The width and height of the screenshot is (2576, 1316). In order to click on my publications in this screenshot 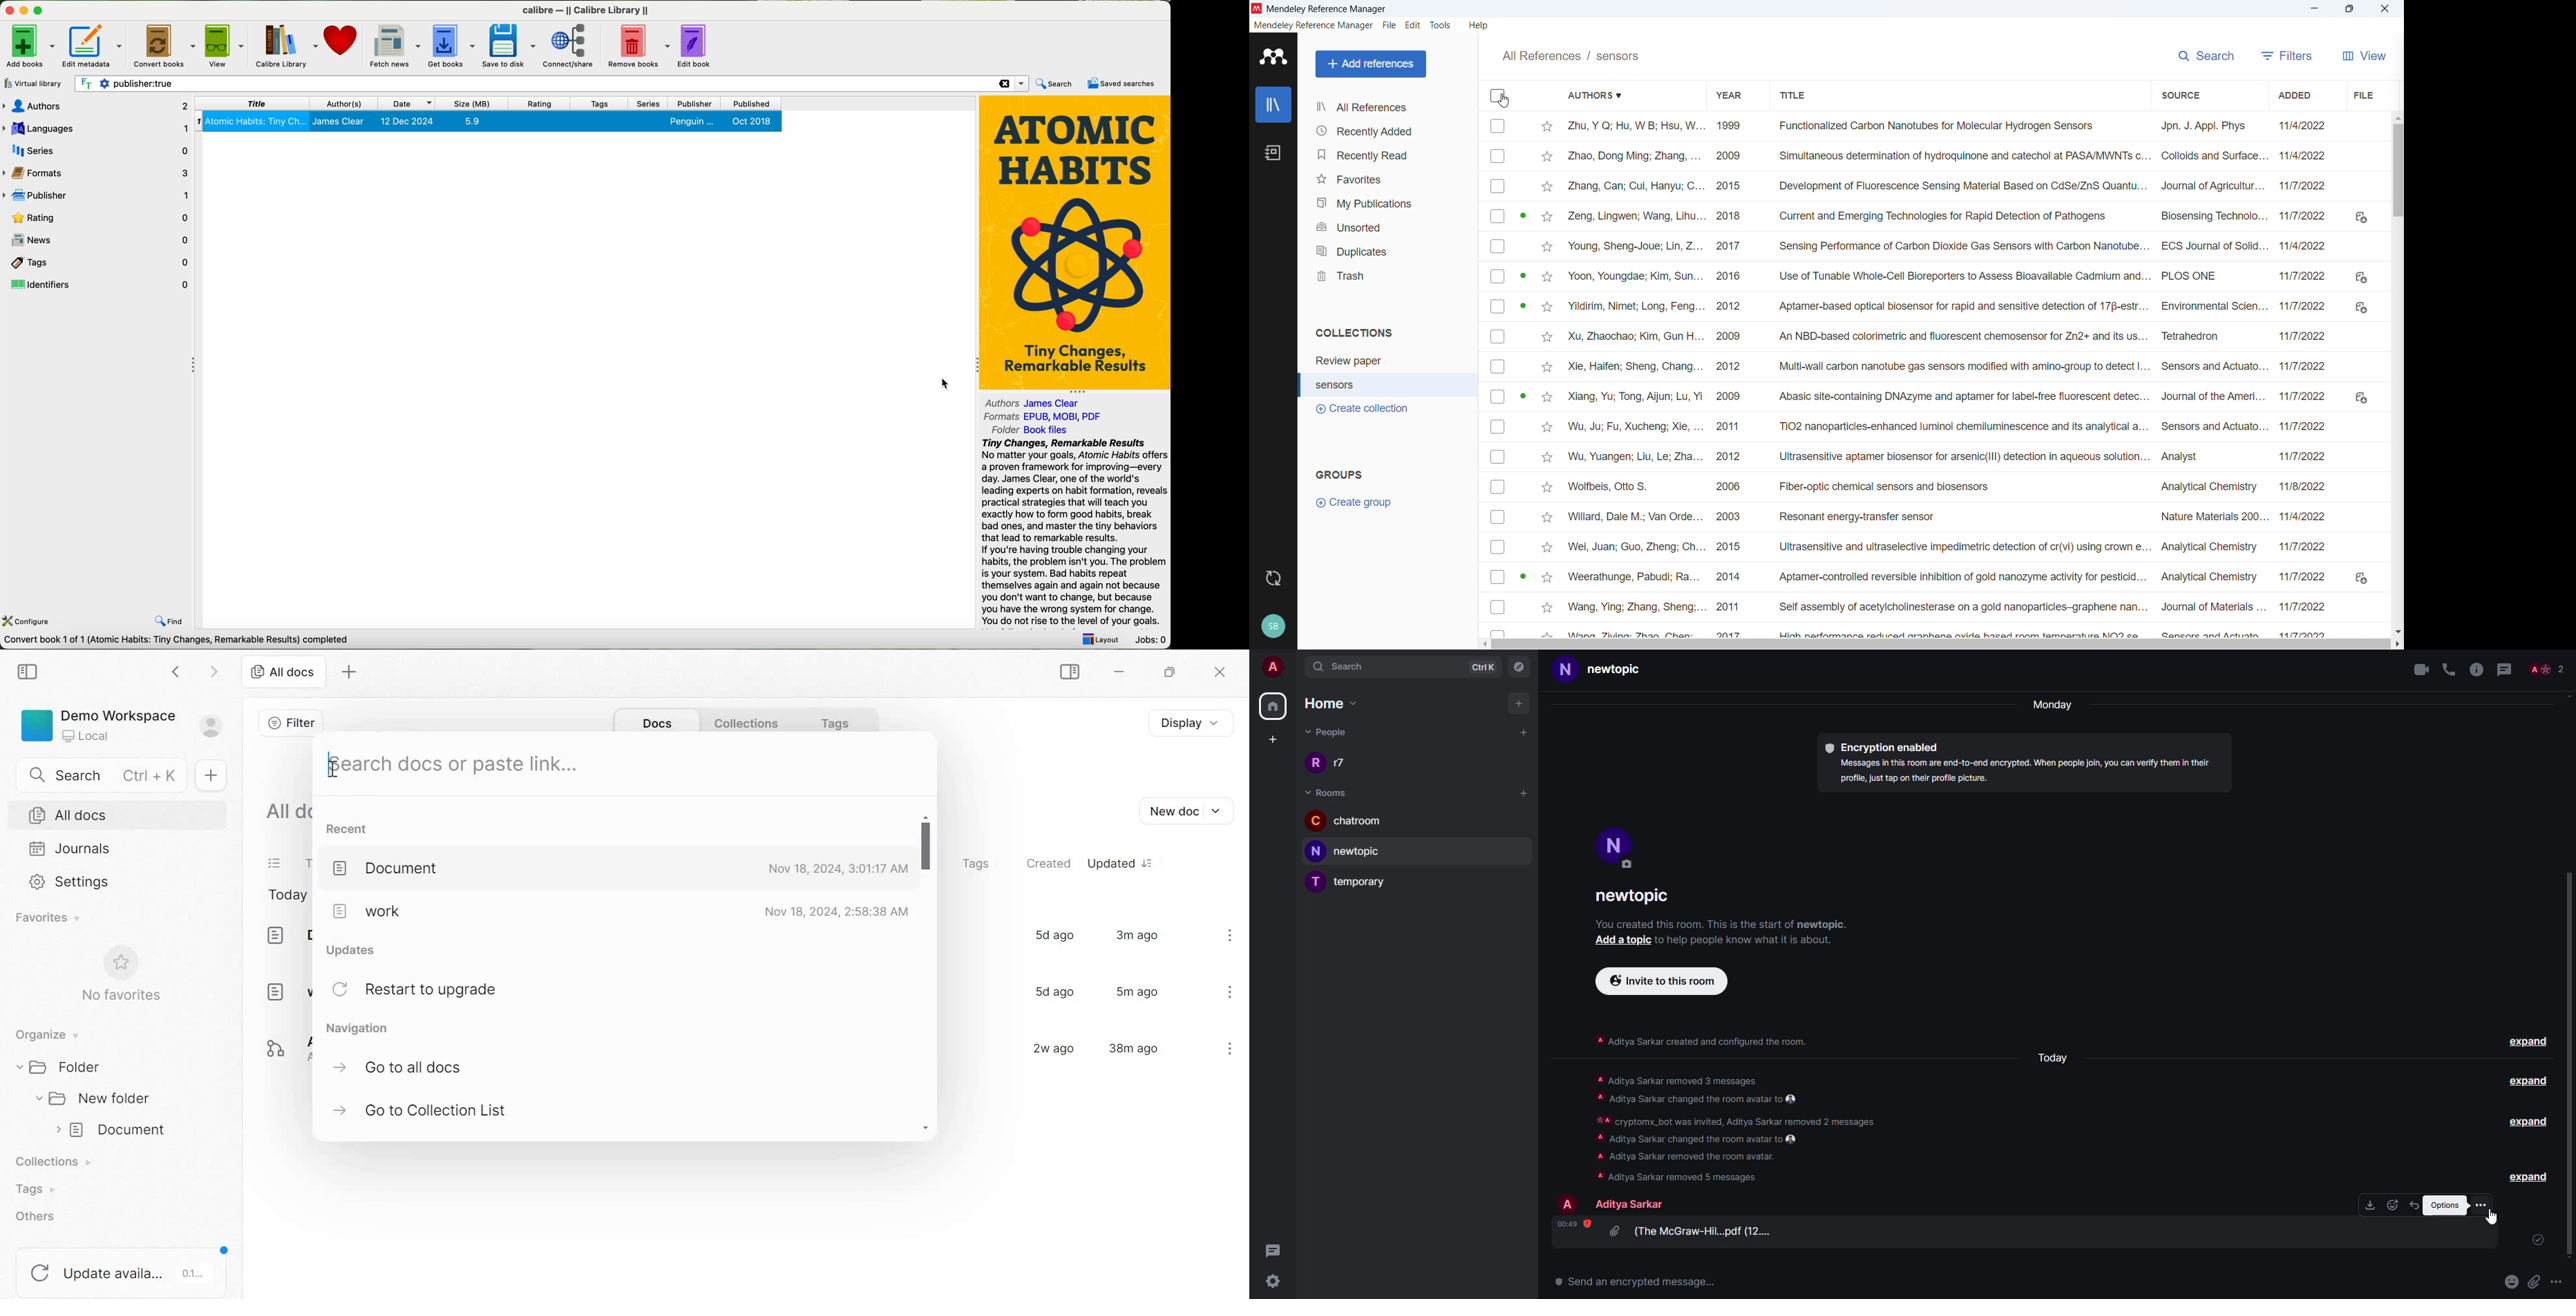, I will do `click(1388, 201)`.